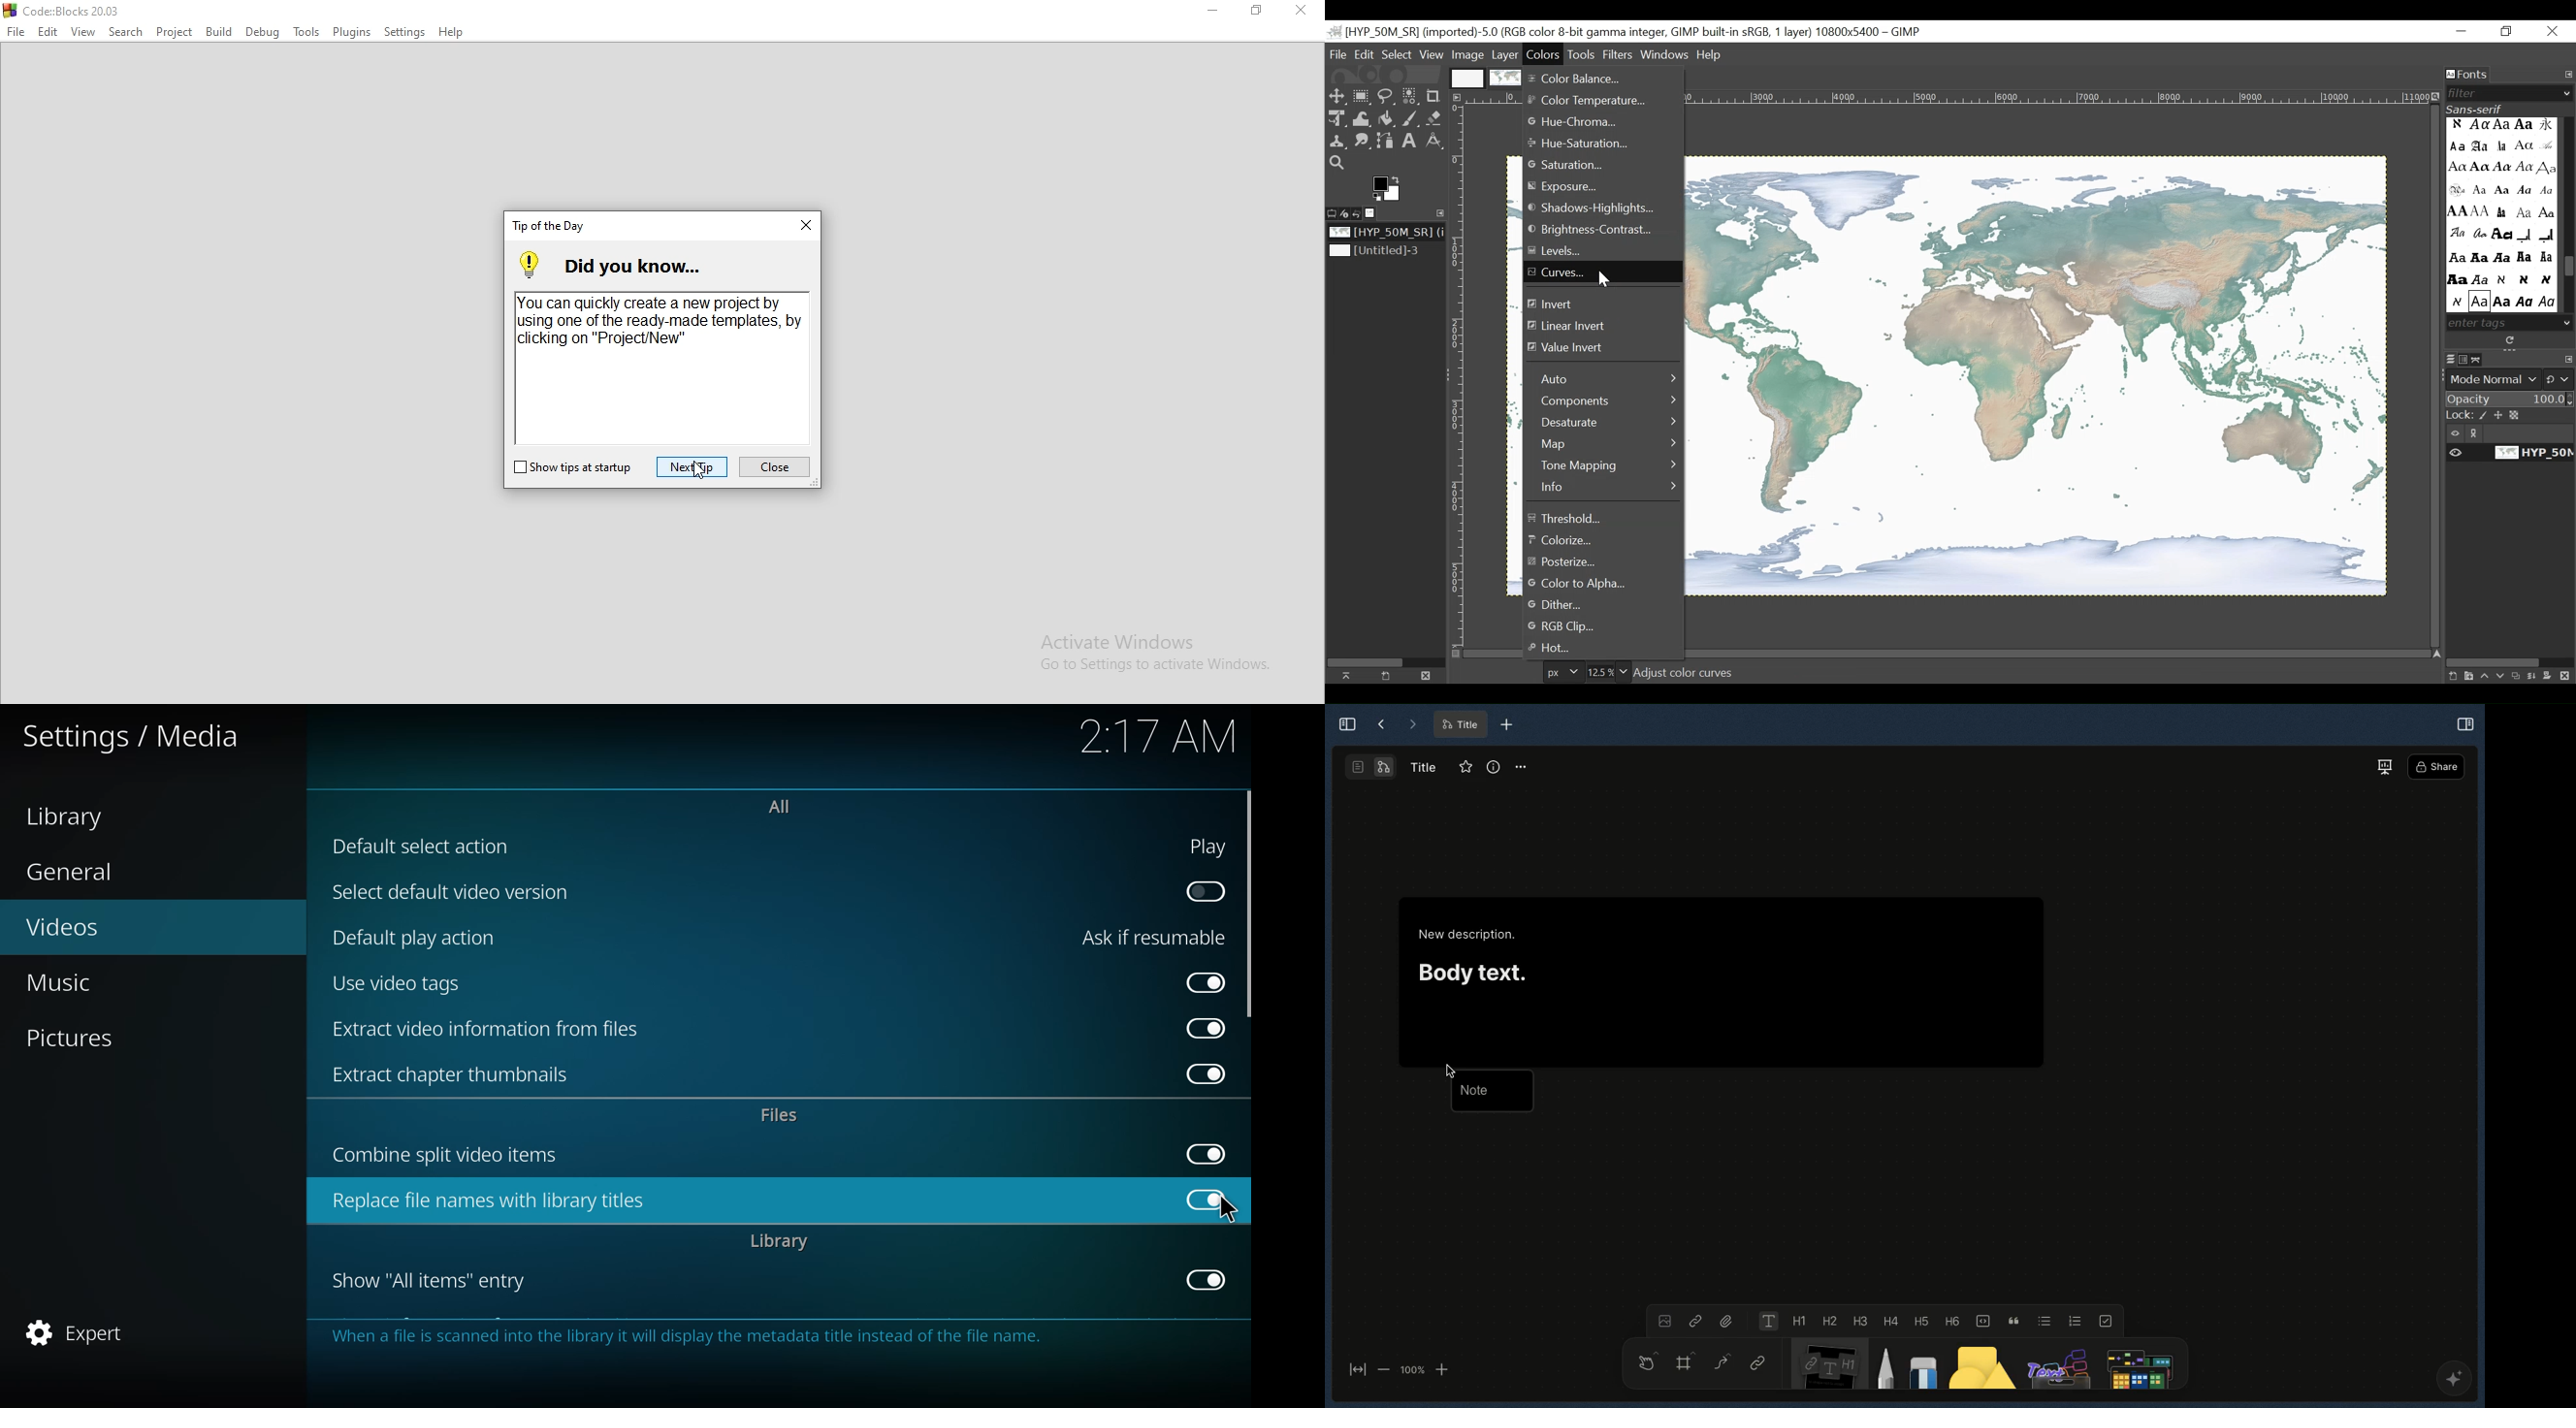 This screenshot has width=2576, height=1428. I want to click on Dither, so click(1569, 608).